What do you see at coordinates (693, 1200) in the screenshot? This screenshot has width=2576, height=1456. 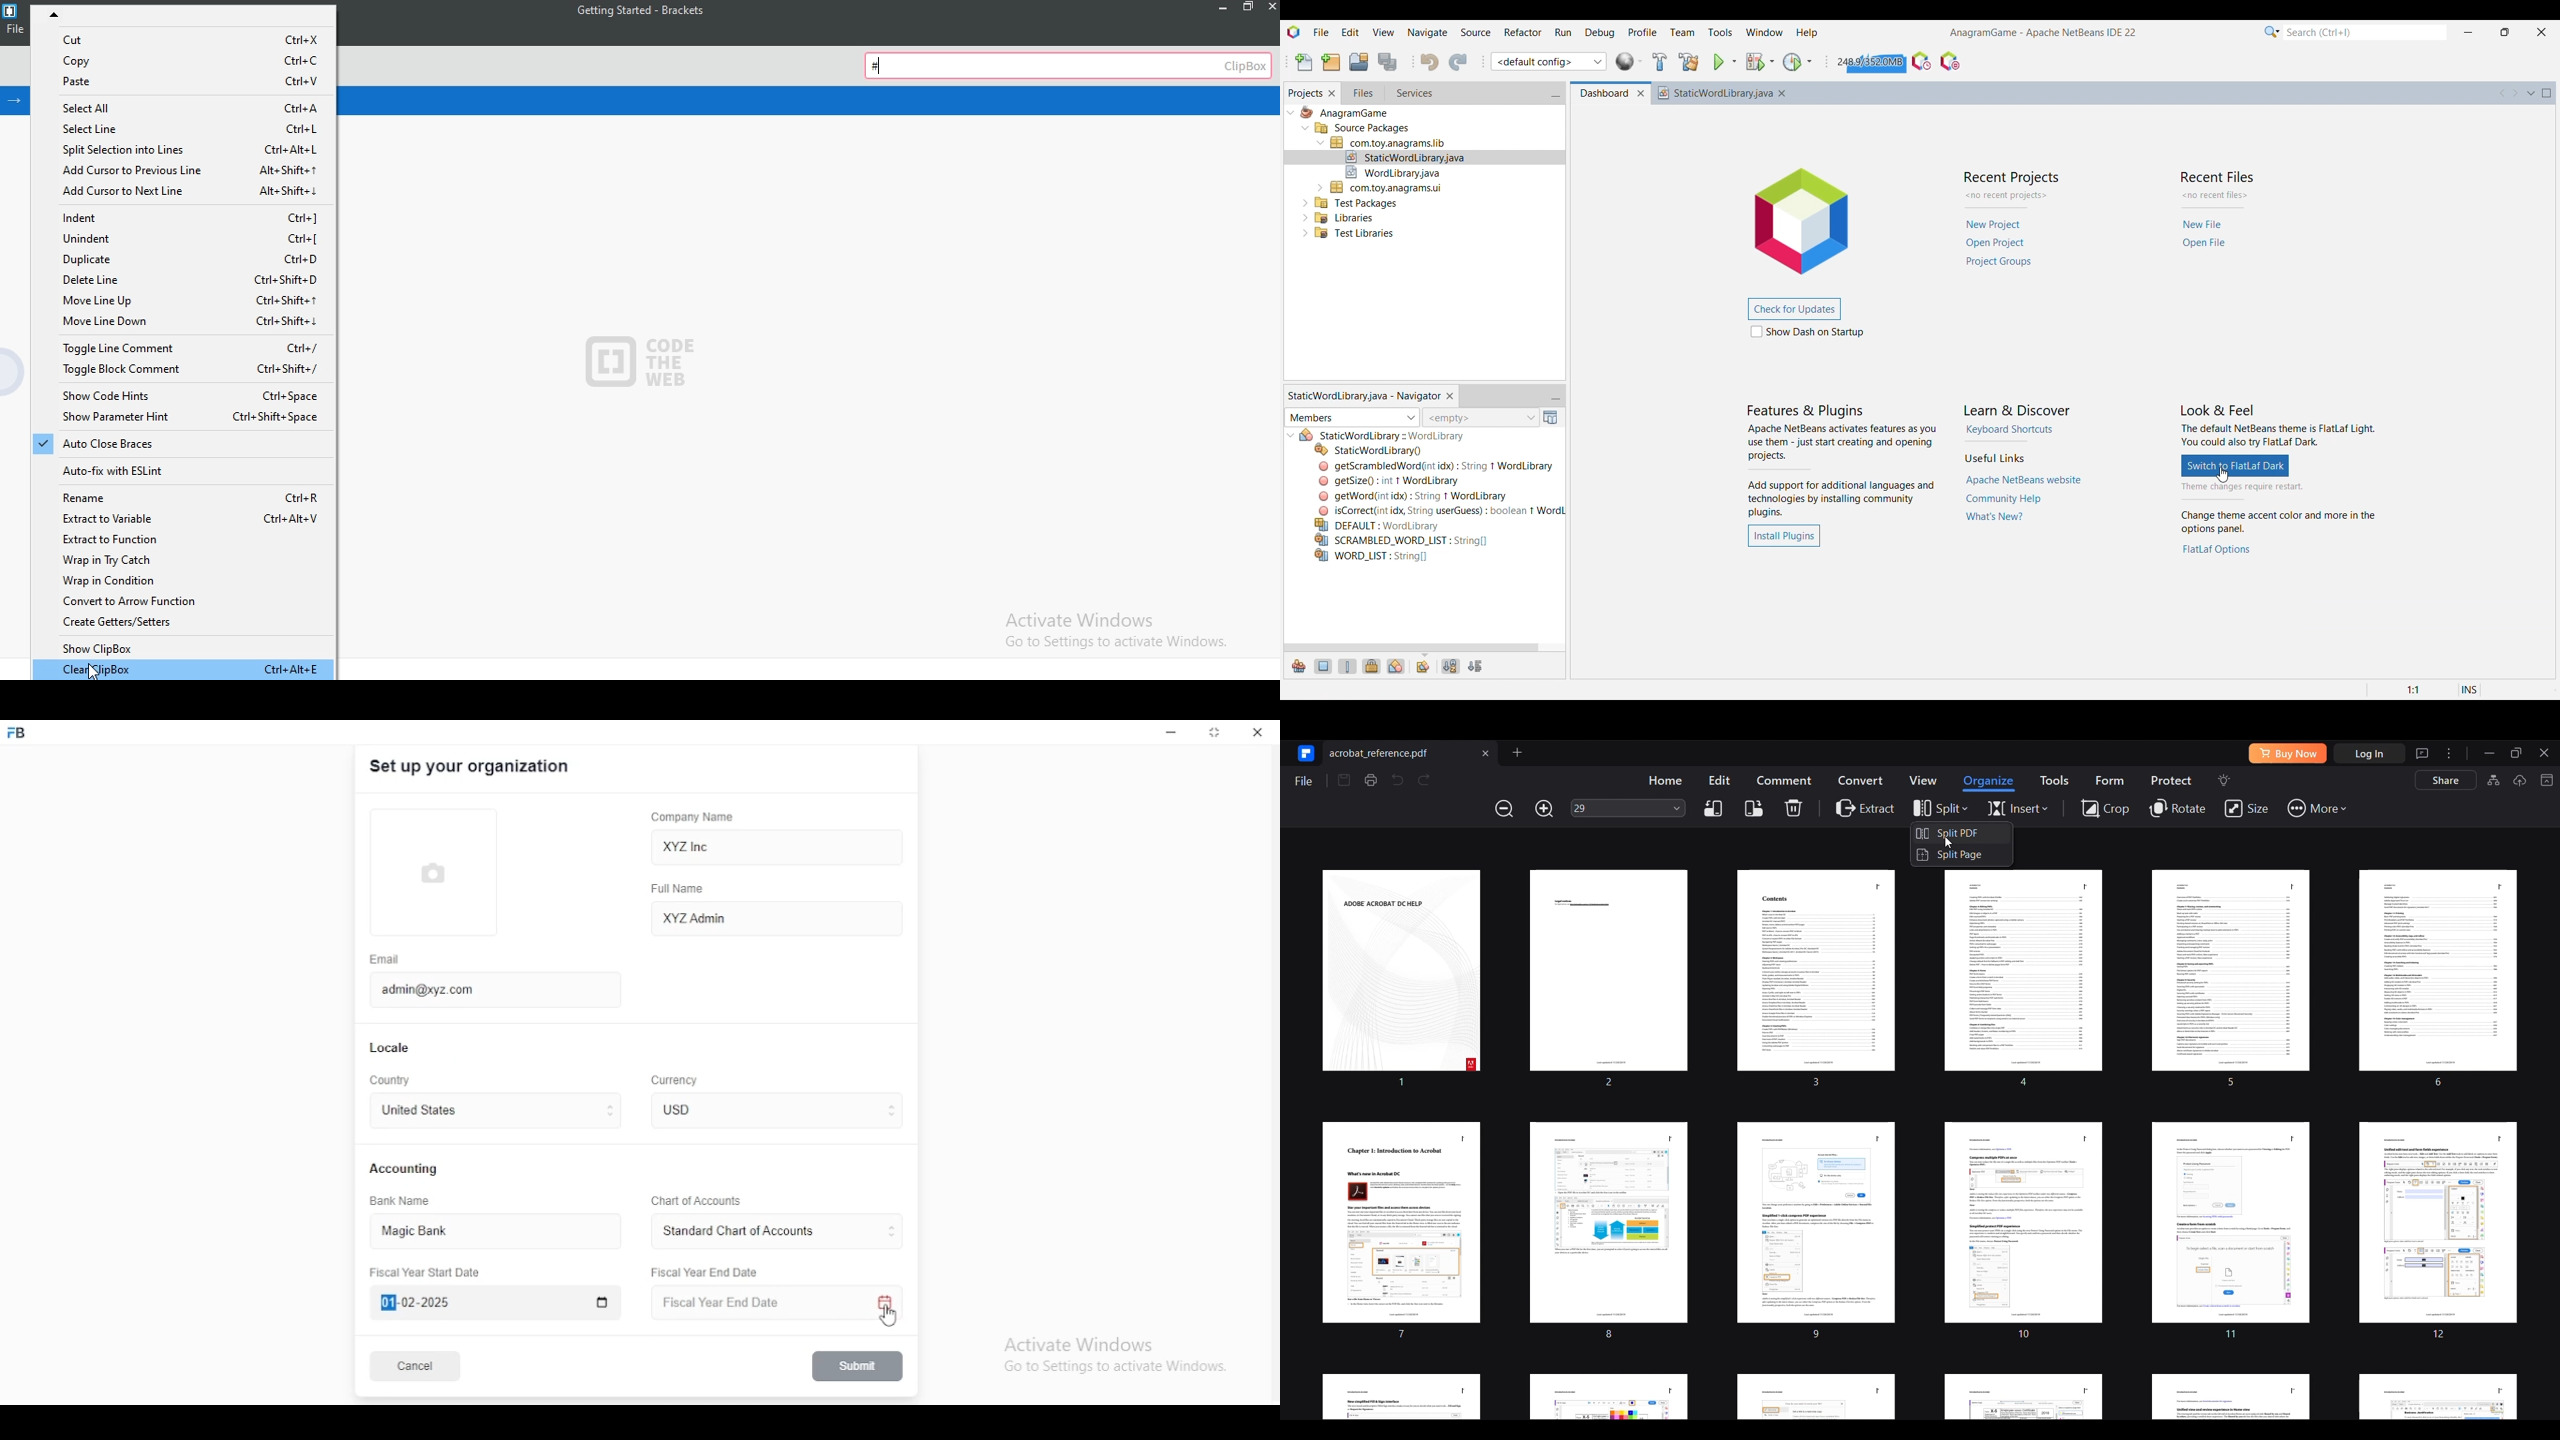 I see `Chart of Accounts` at bounding box center [693, 1200].